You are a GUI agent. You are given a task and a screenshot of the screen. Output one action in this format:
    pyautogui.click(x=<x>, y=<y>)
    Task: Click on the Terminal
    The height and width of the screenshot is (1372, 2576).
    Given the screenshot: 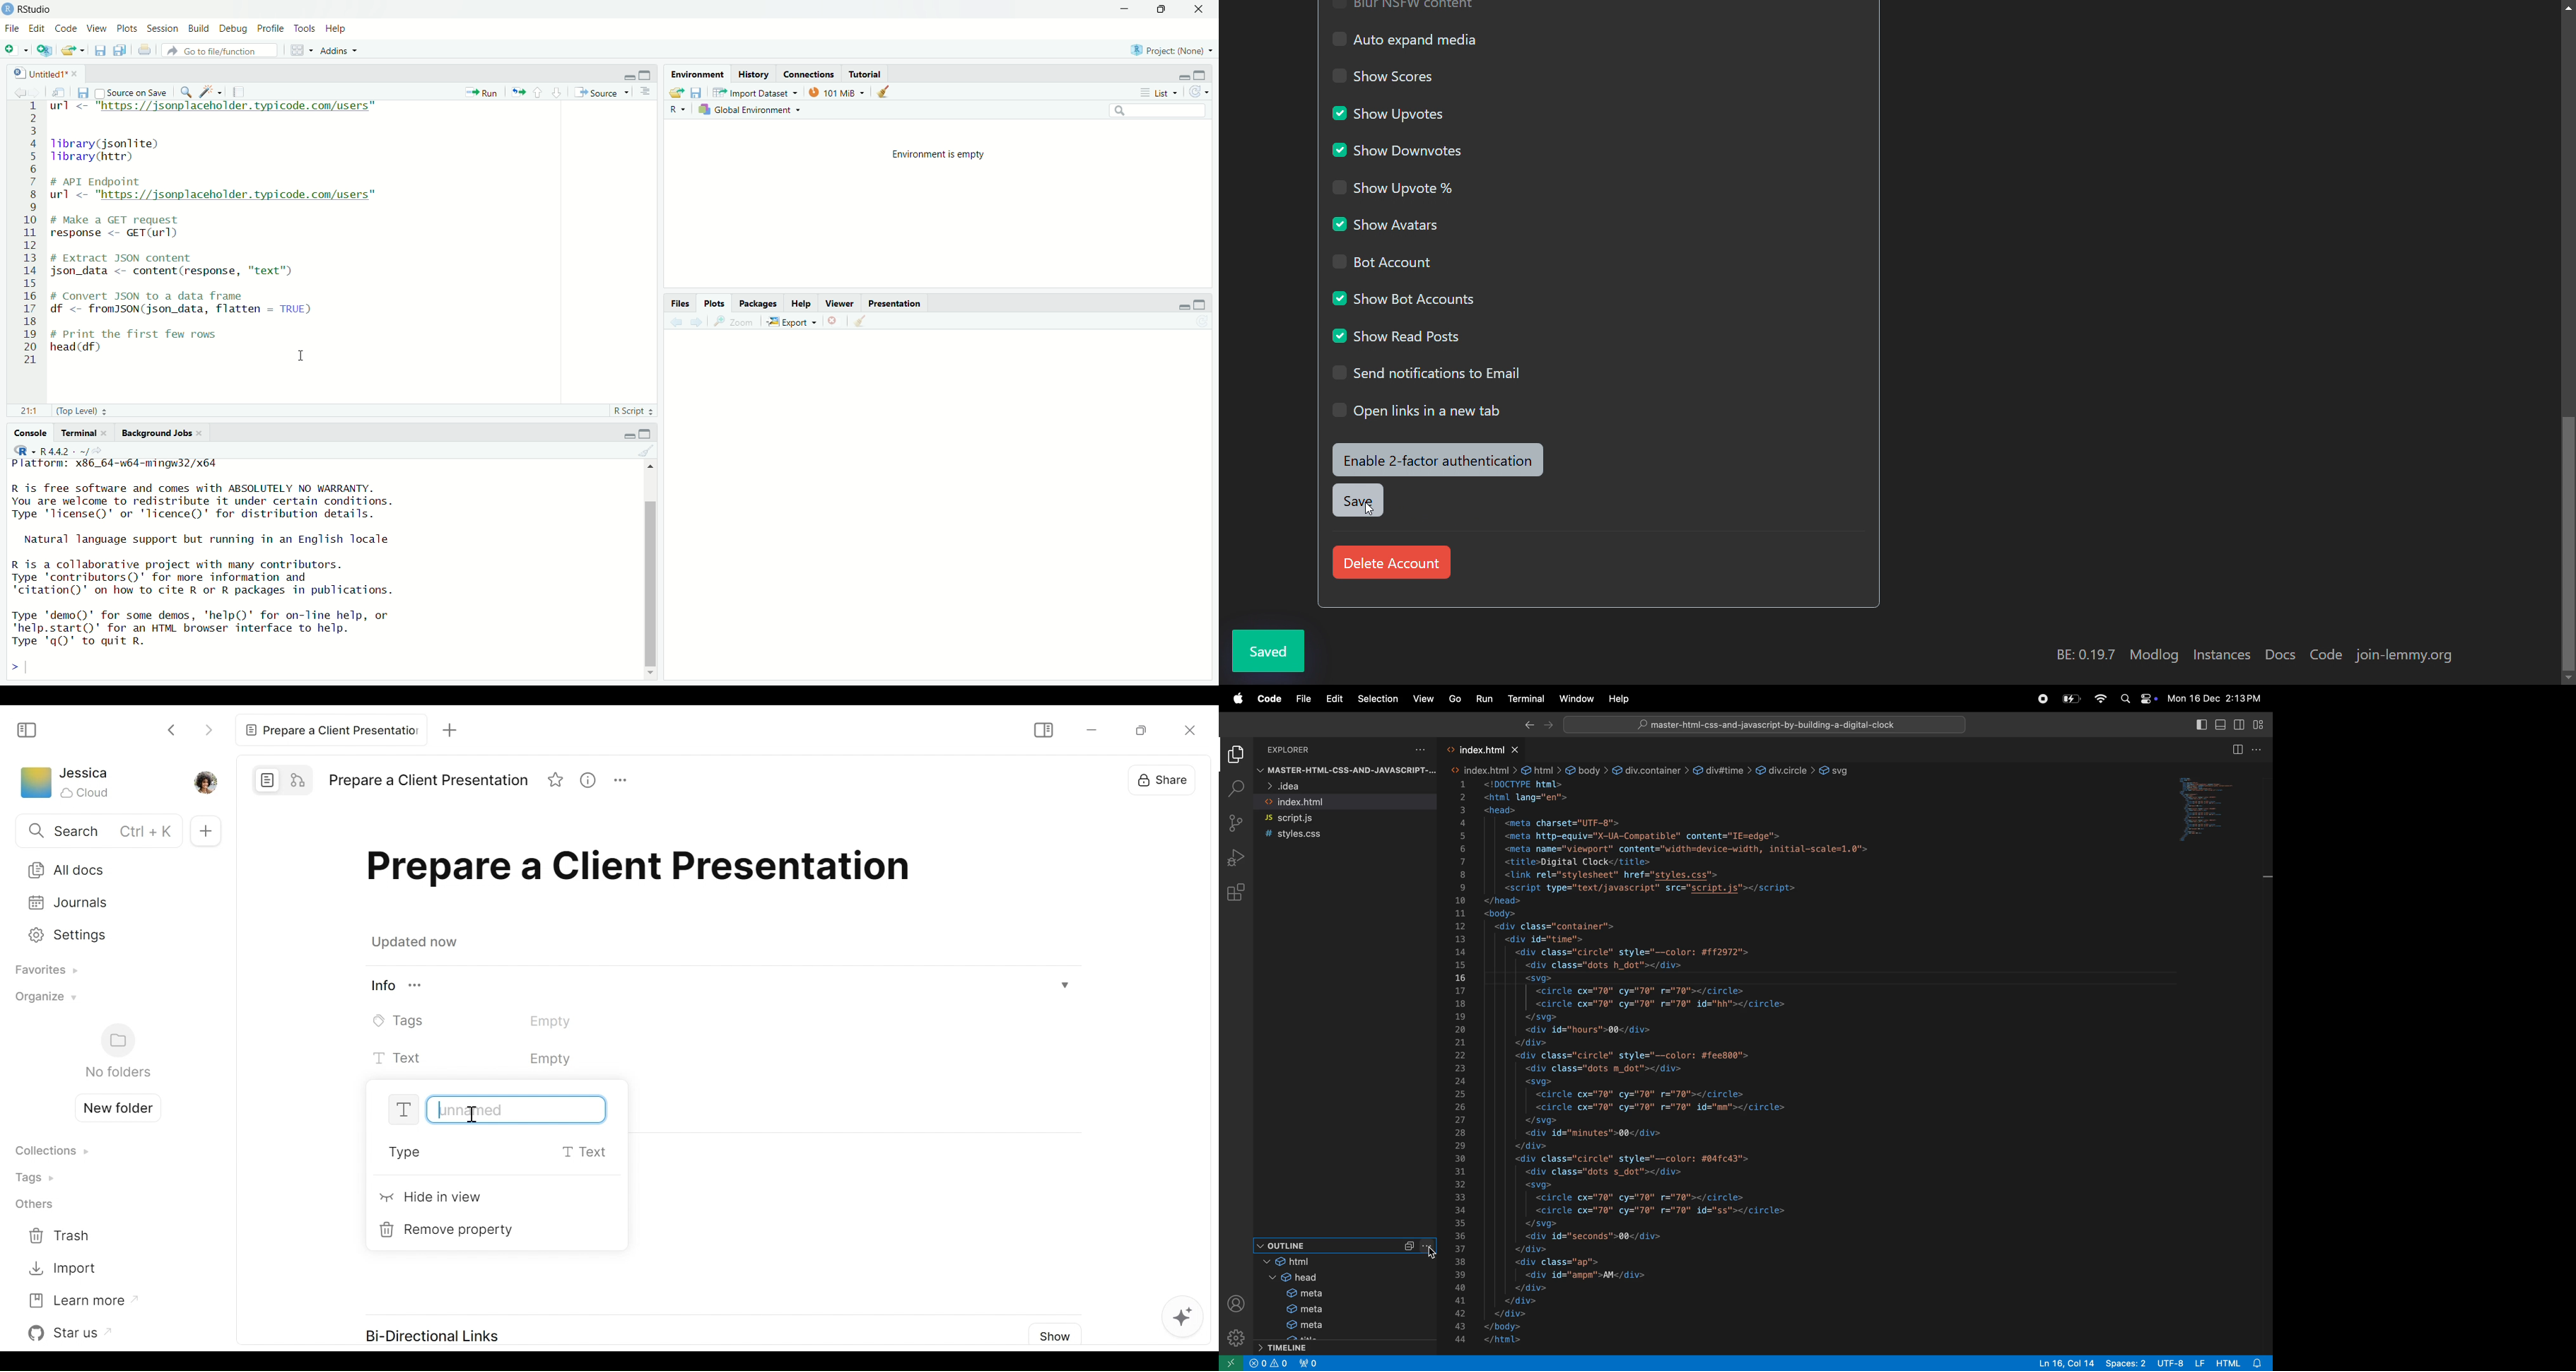 What is the action you would take?
    pyautogui.click(x=85, y=434)
    